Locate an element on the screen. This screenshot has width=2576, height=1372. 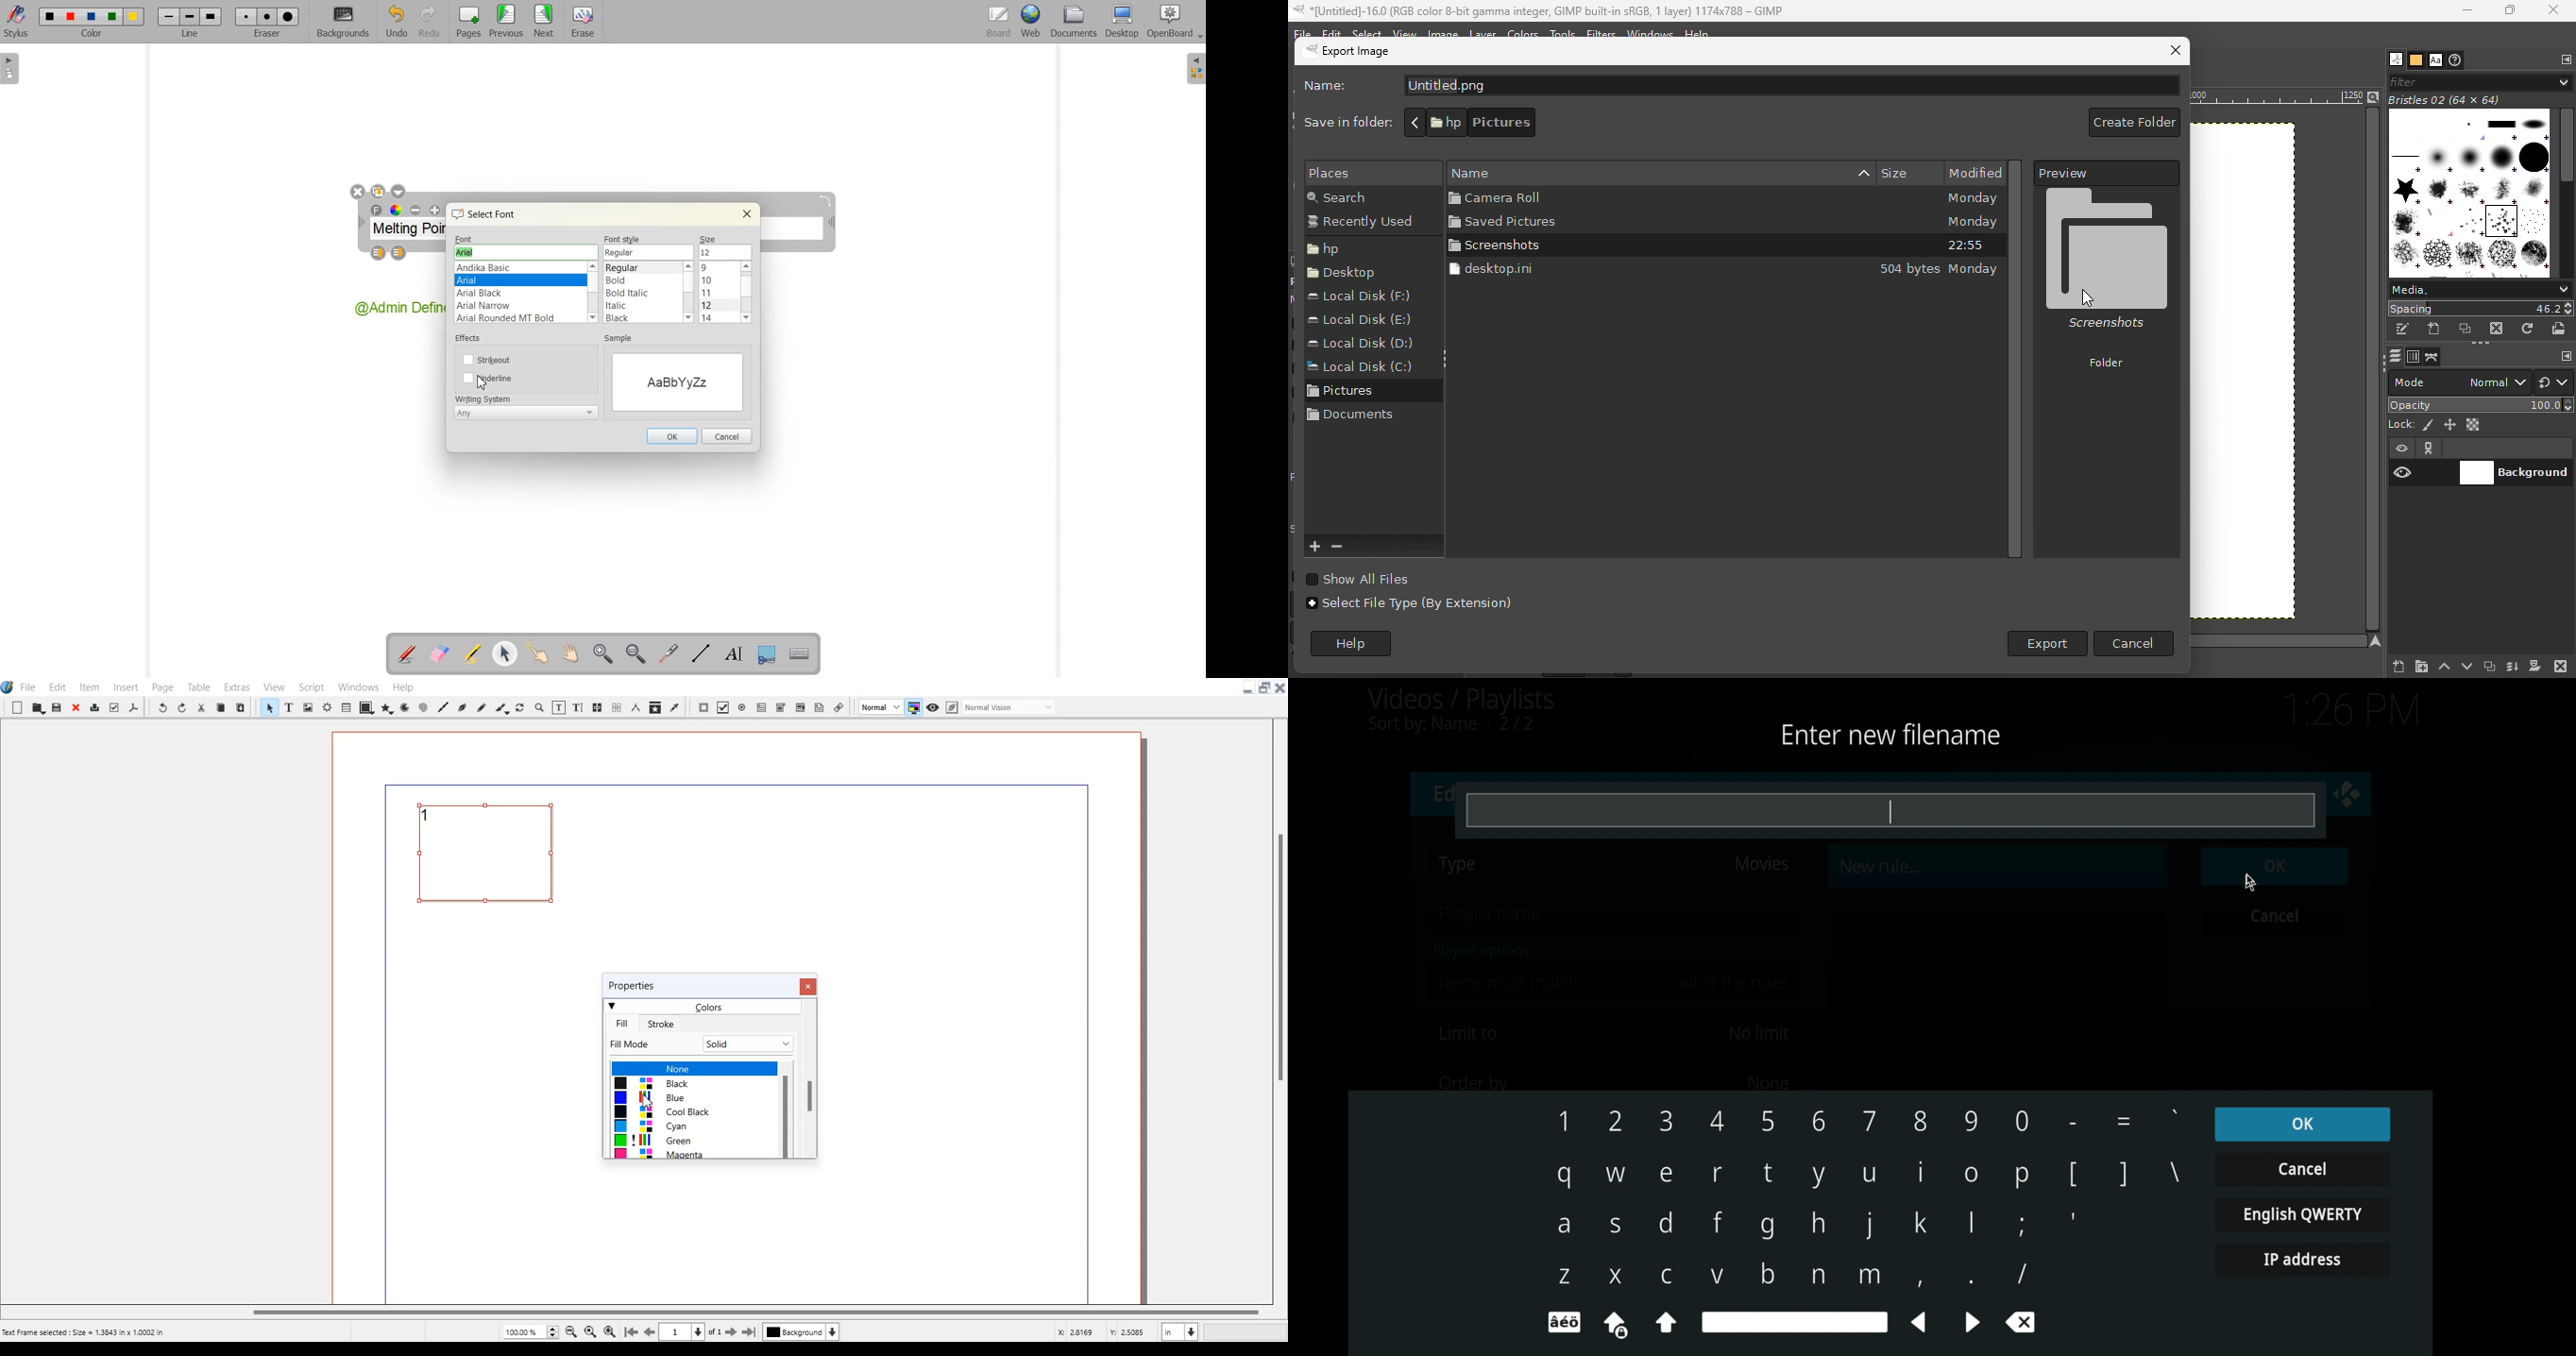
Measurement in inches is located at coordinates (1180, 1331).